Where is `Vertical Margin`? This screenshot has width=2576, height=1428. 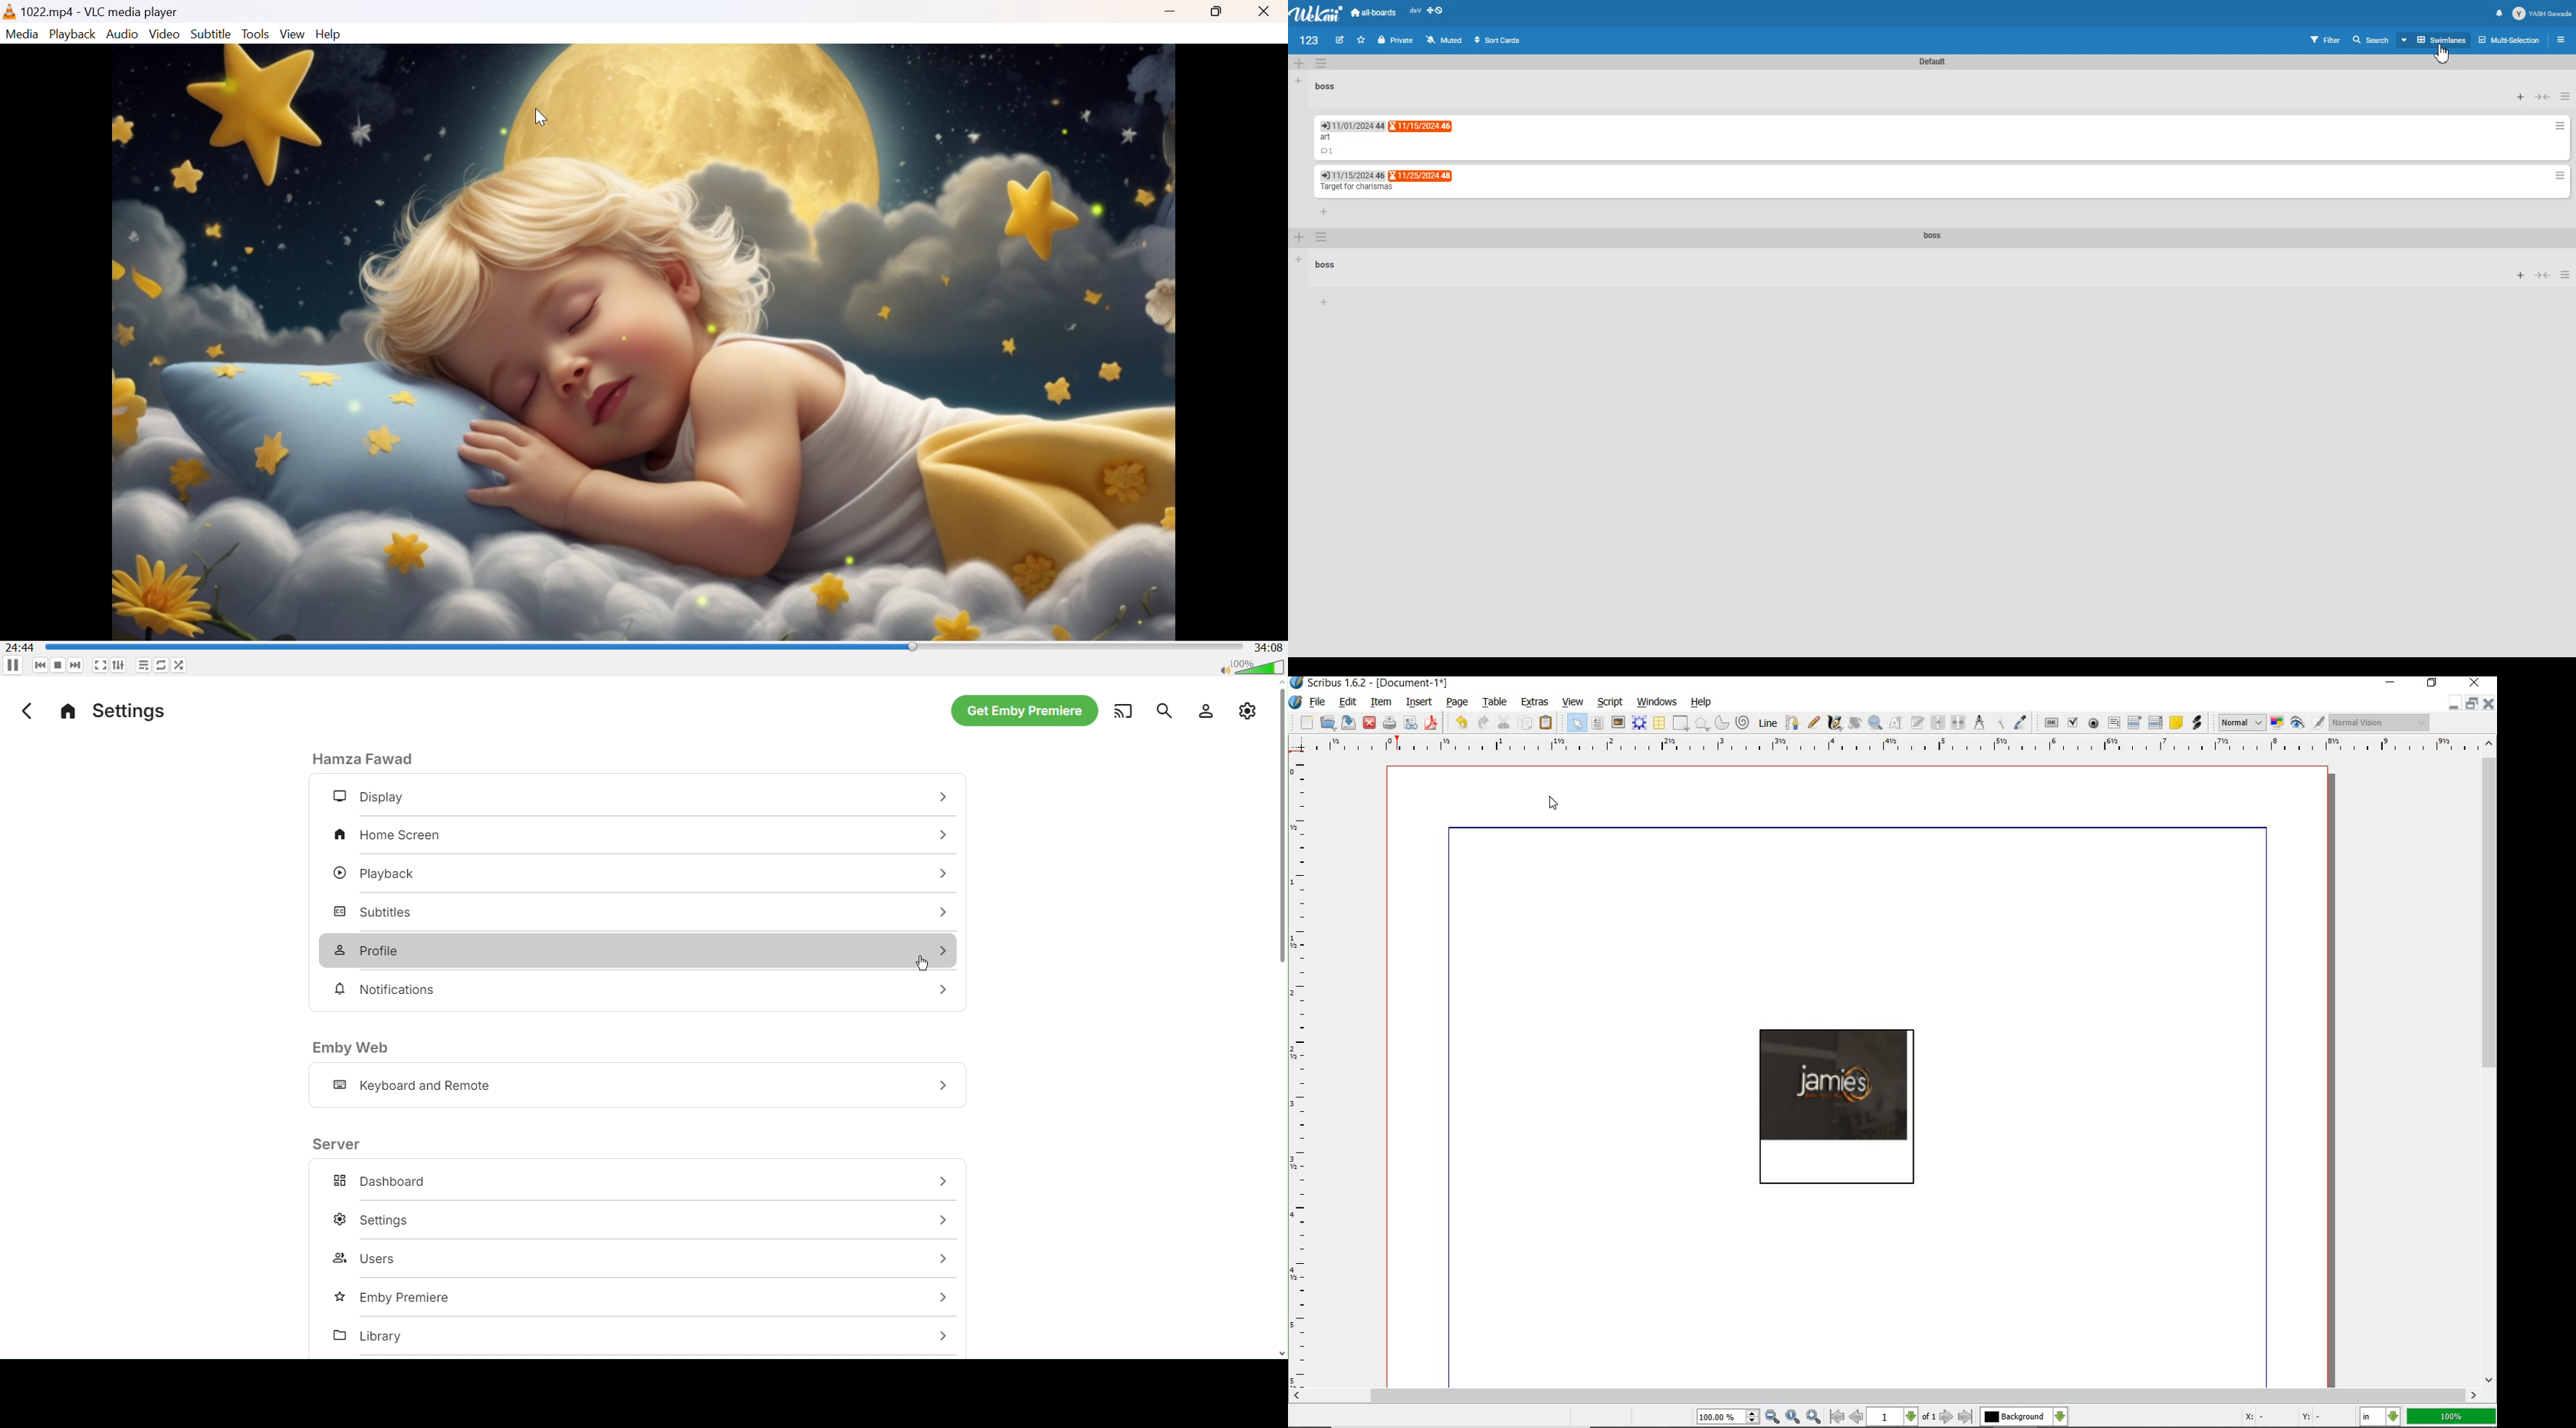
Vertical Margin is located at coordinates (1302, 1072).